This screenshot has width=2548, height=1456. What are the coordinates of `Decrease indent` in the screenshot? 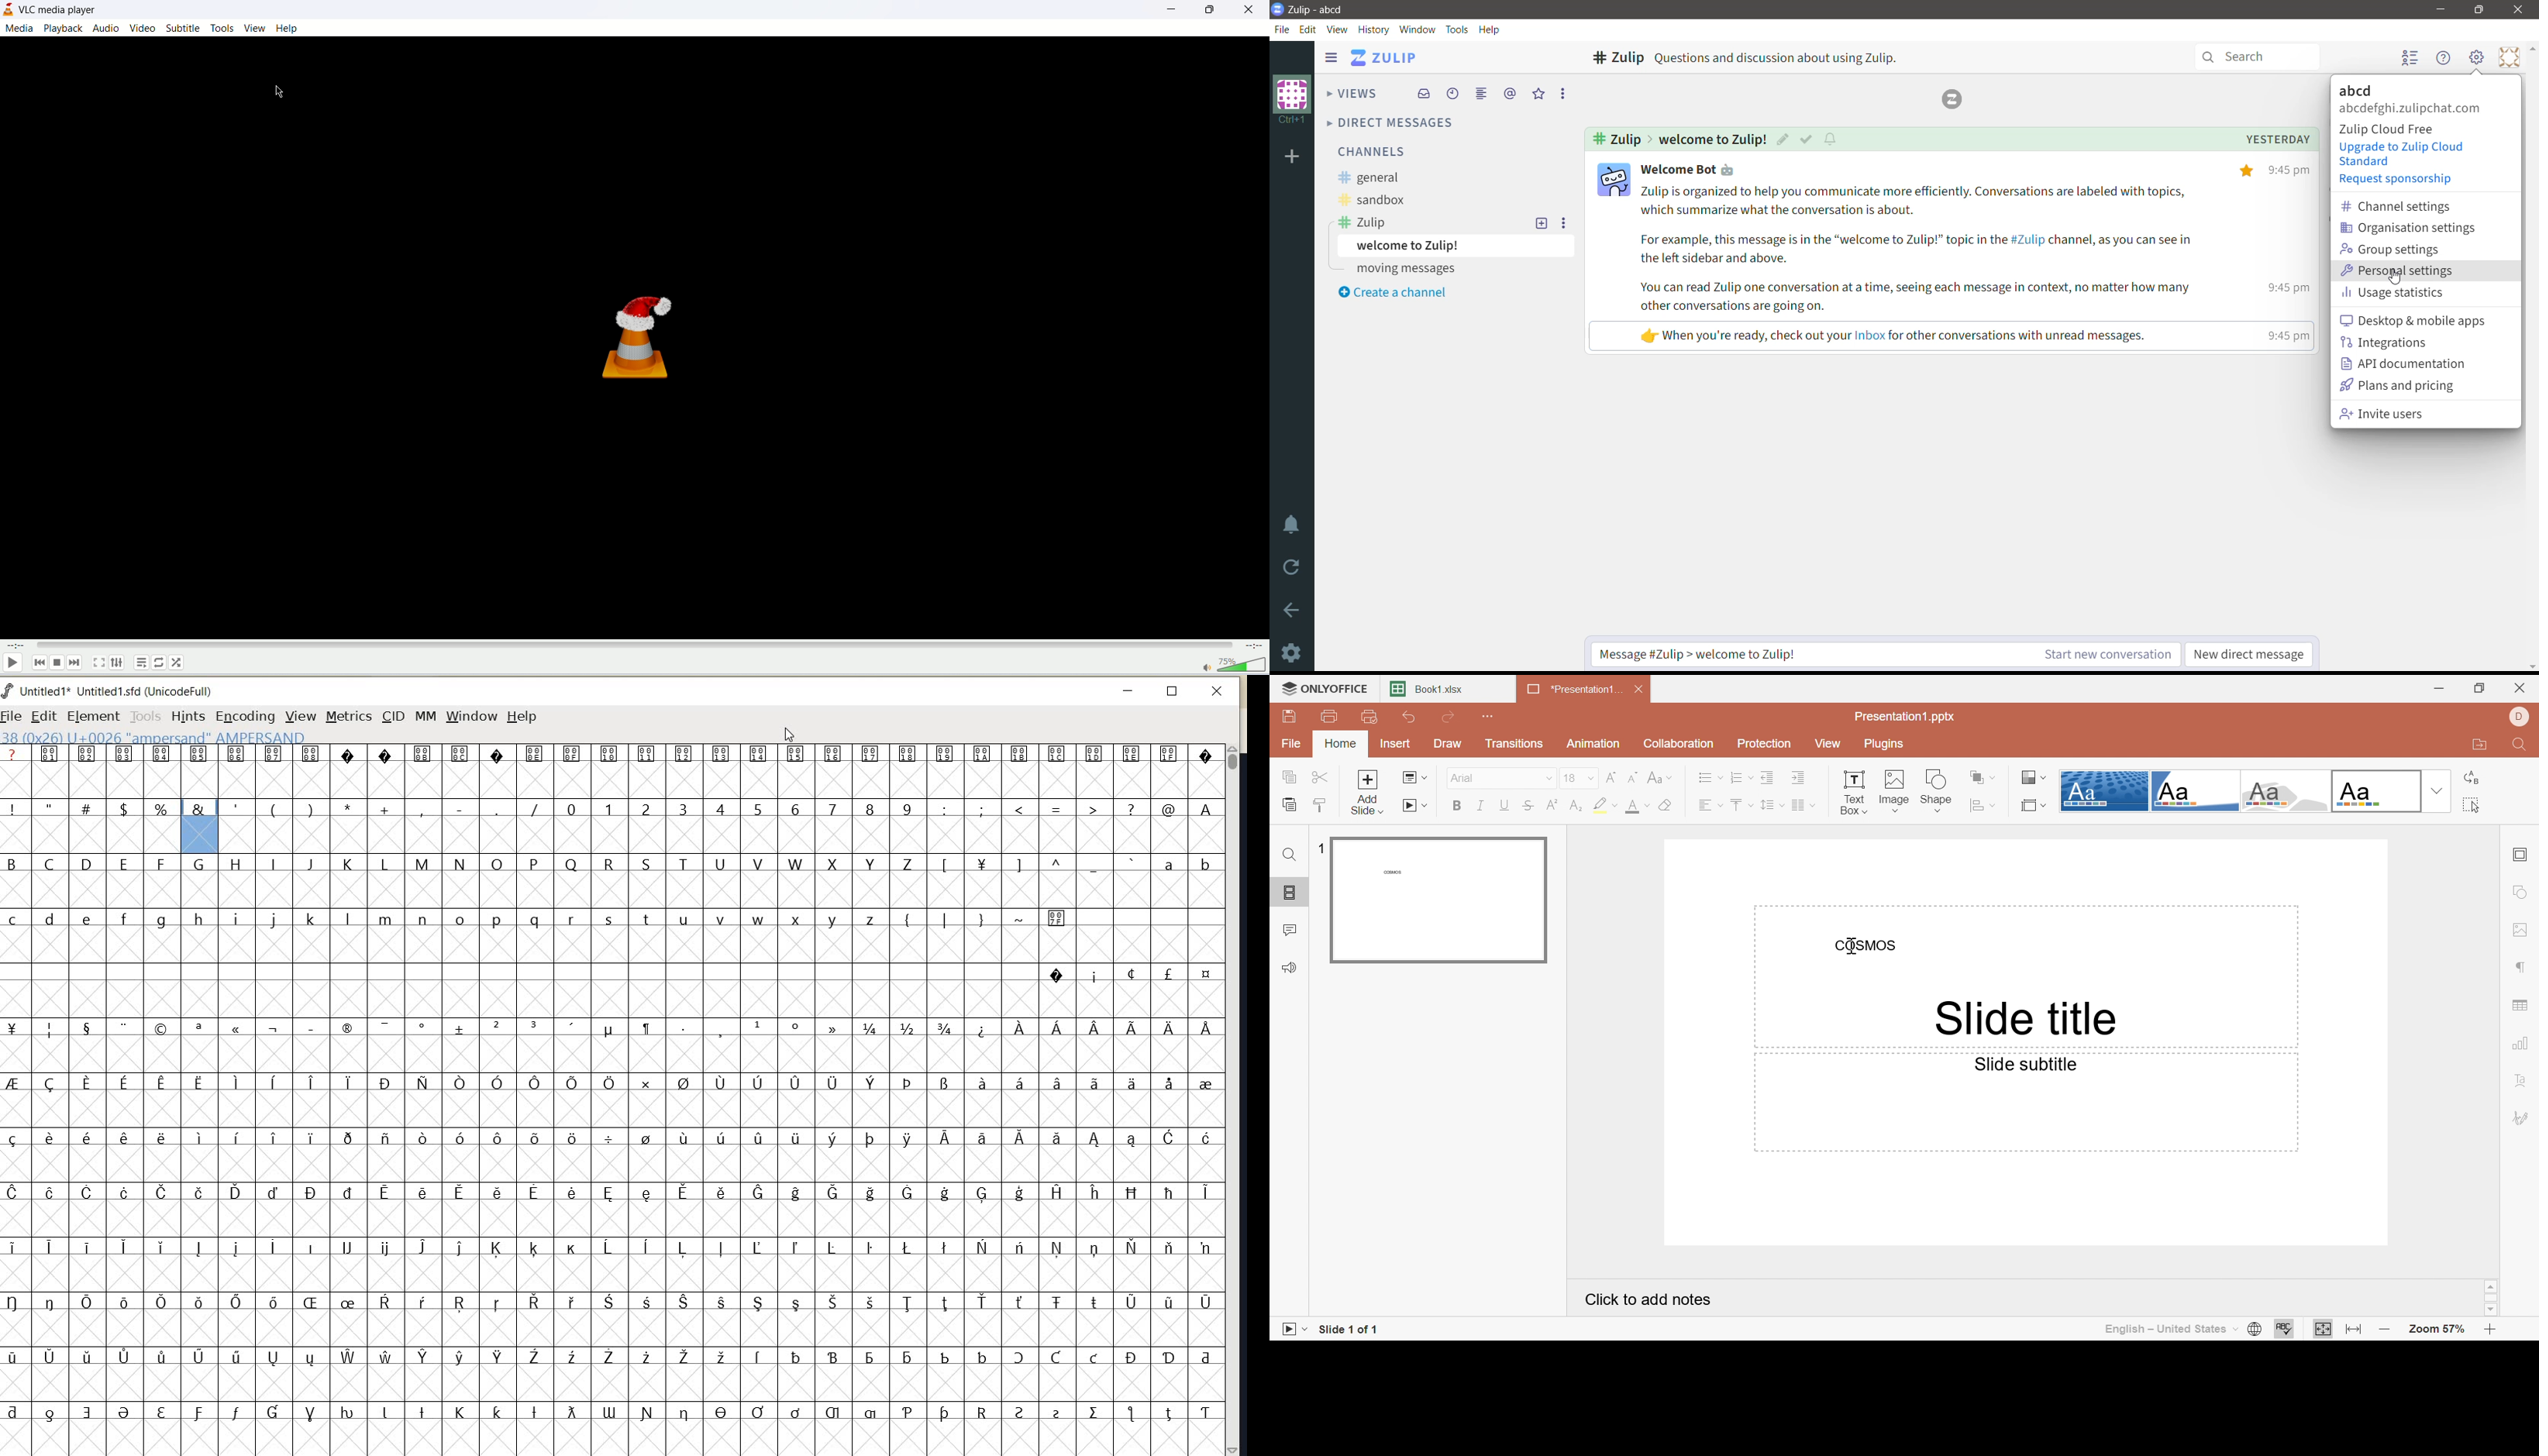 It's located at (1768, 778).